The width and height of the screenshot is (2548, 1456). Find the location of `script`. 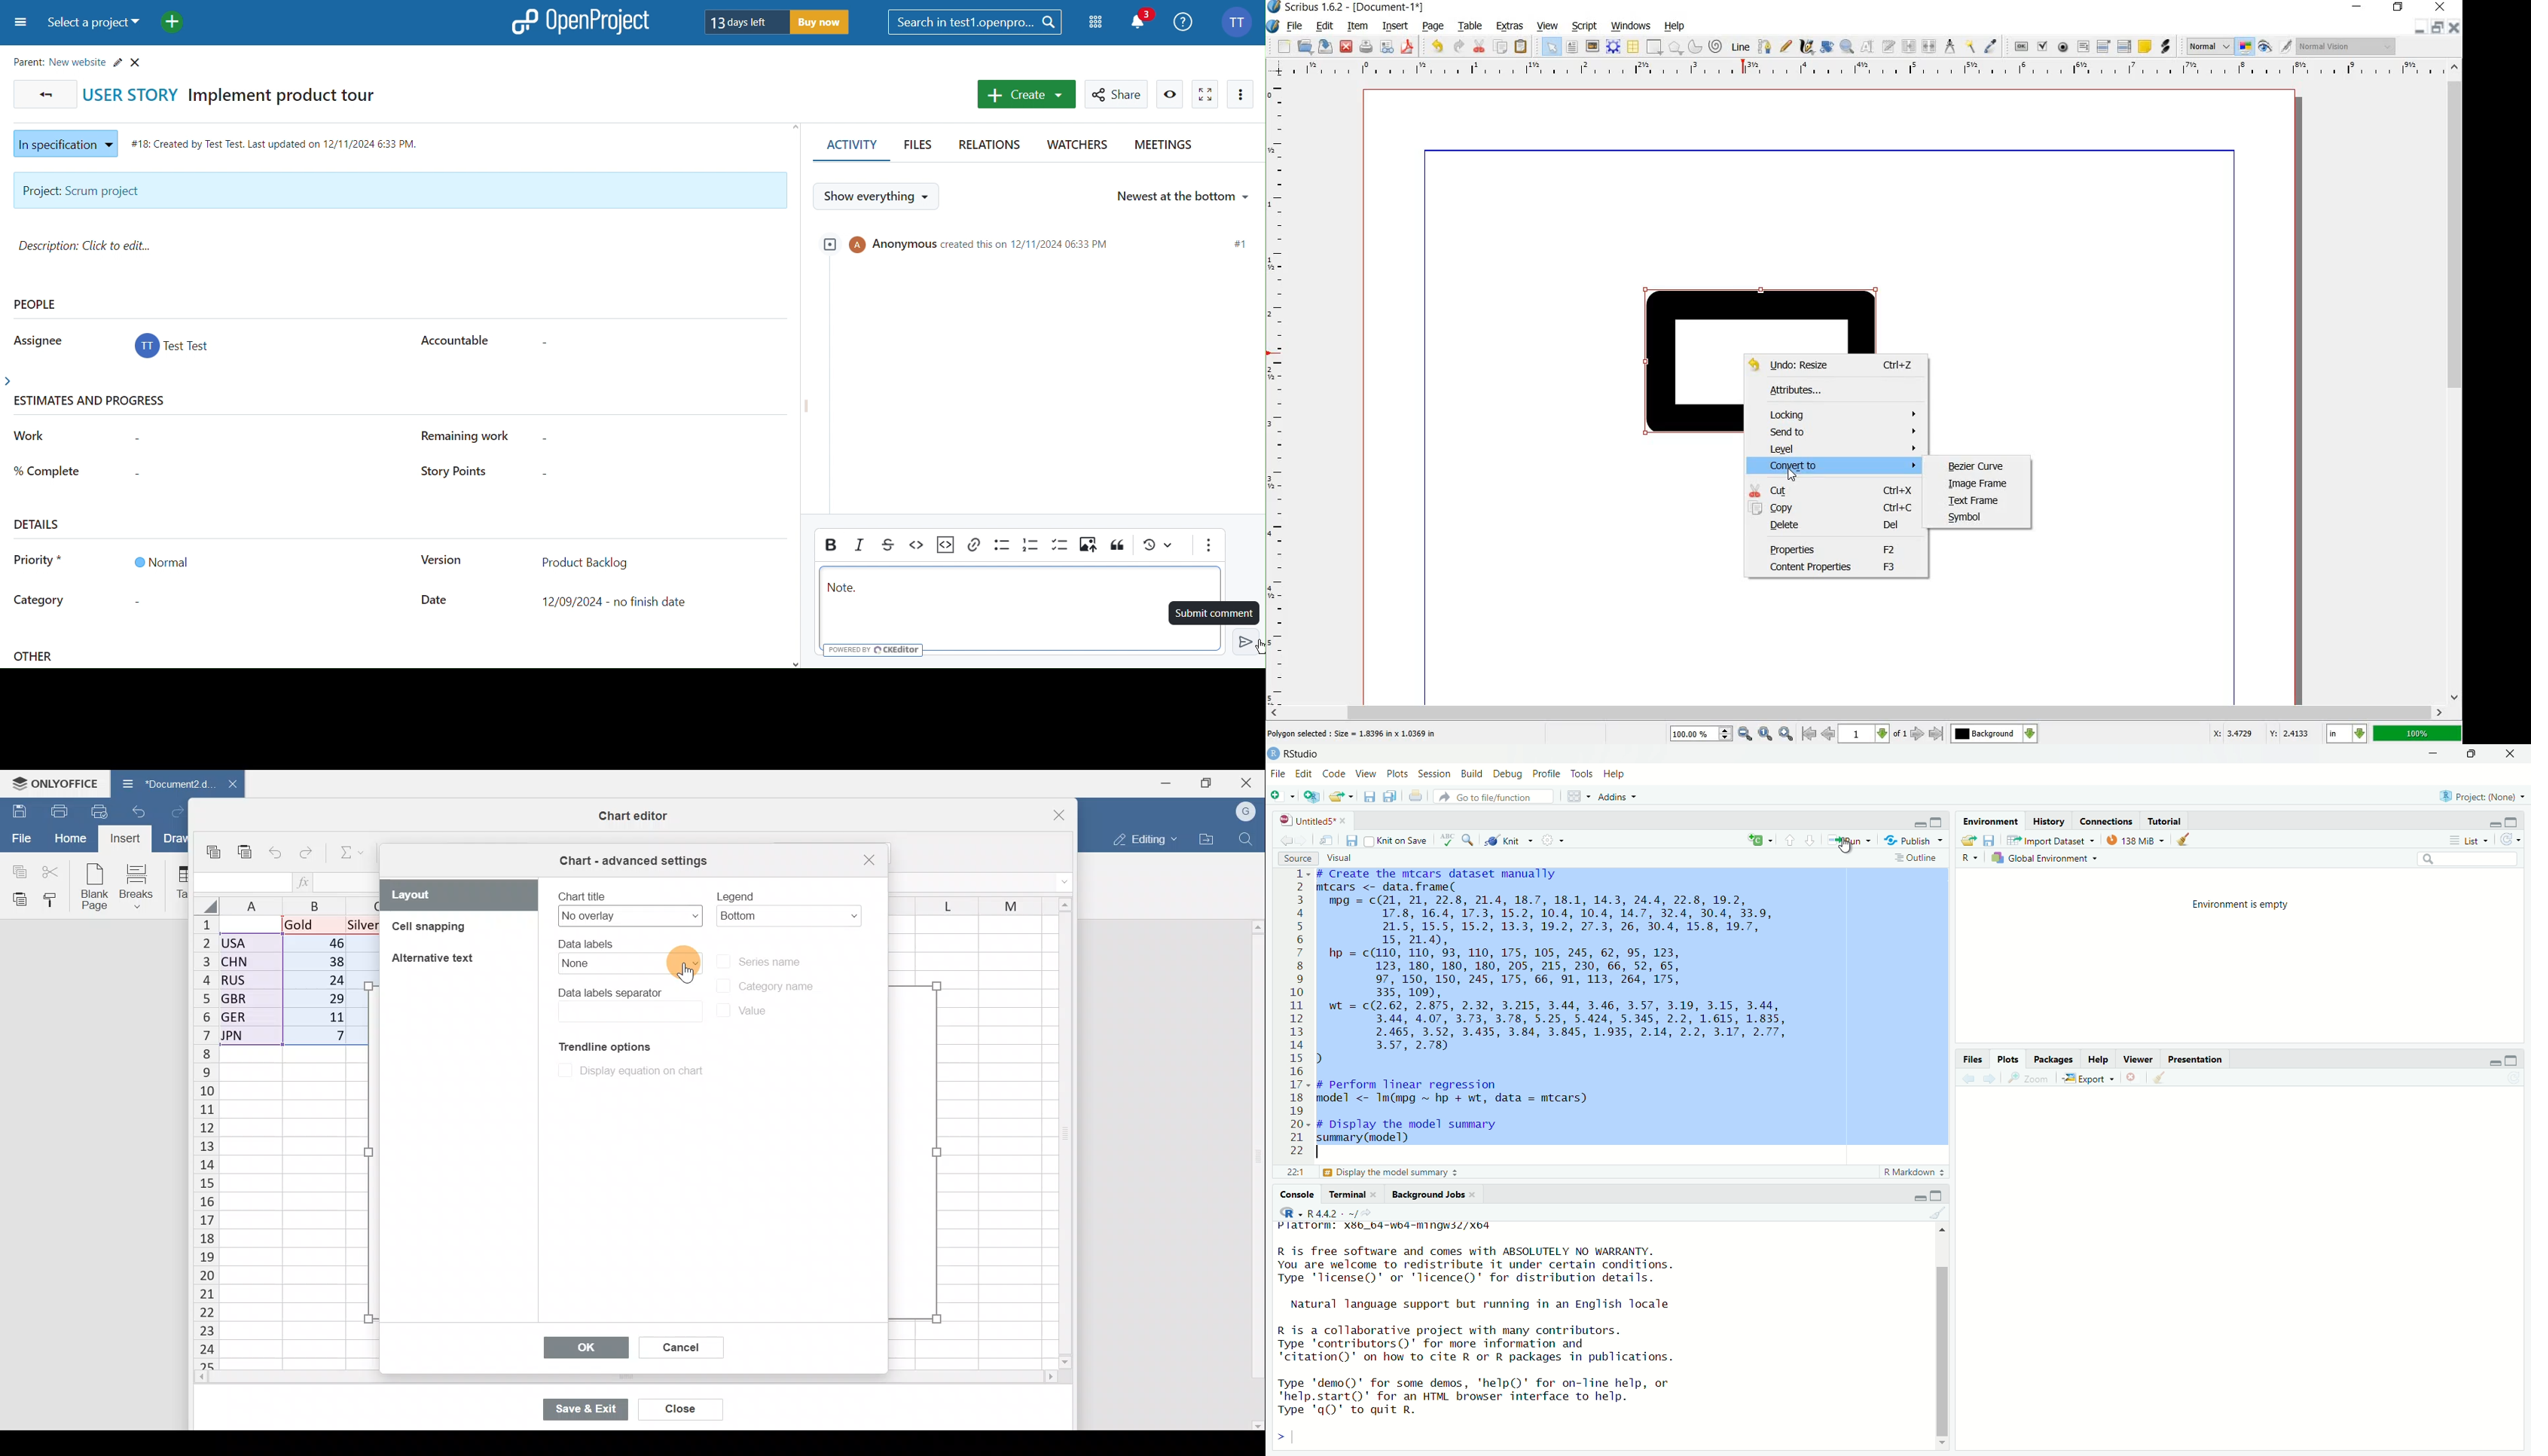

script is located at coordinates (1583, 25).